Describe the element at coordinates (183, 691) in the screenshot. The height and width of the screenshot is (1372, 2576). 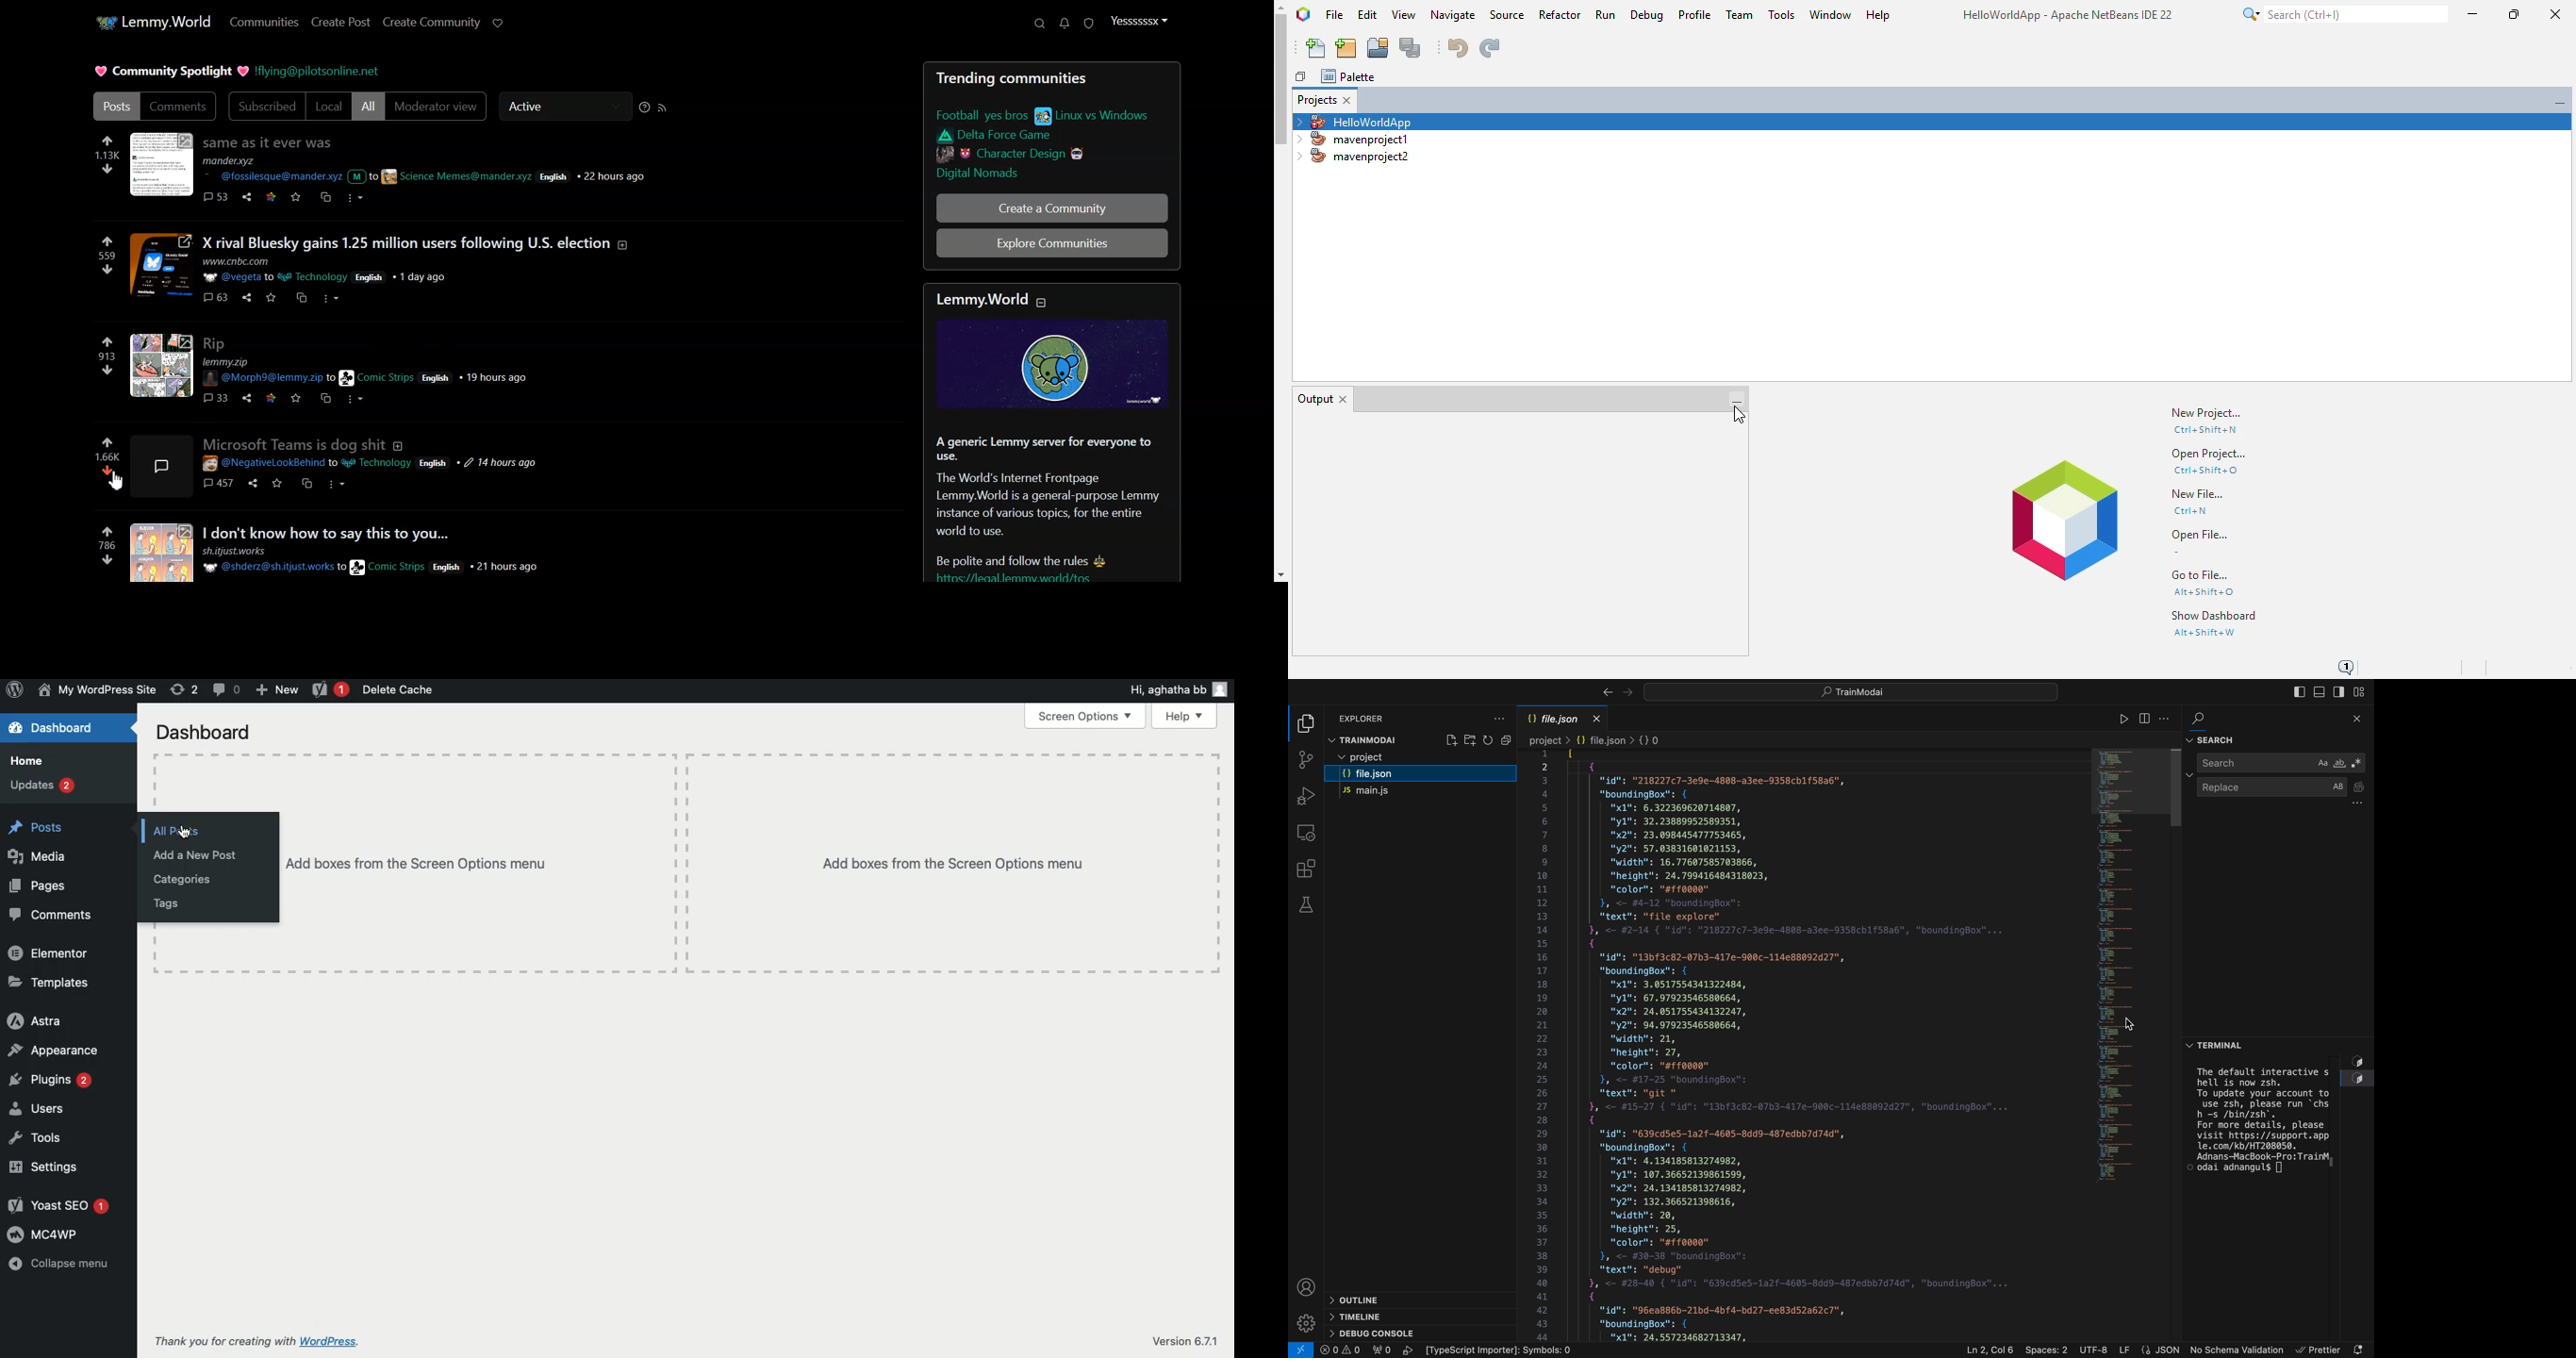
I see `Revision` at that location.